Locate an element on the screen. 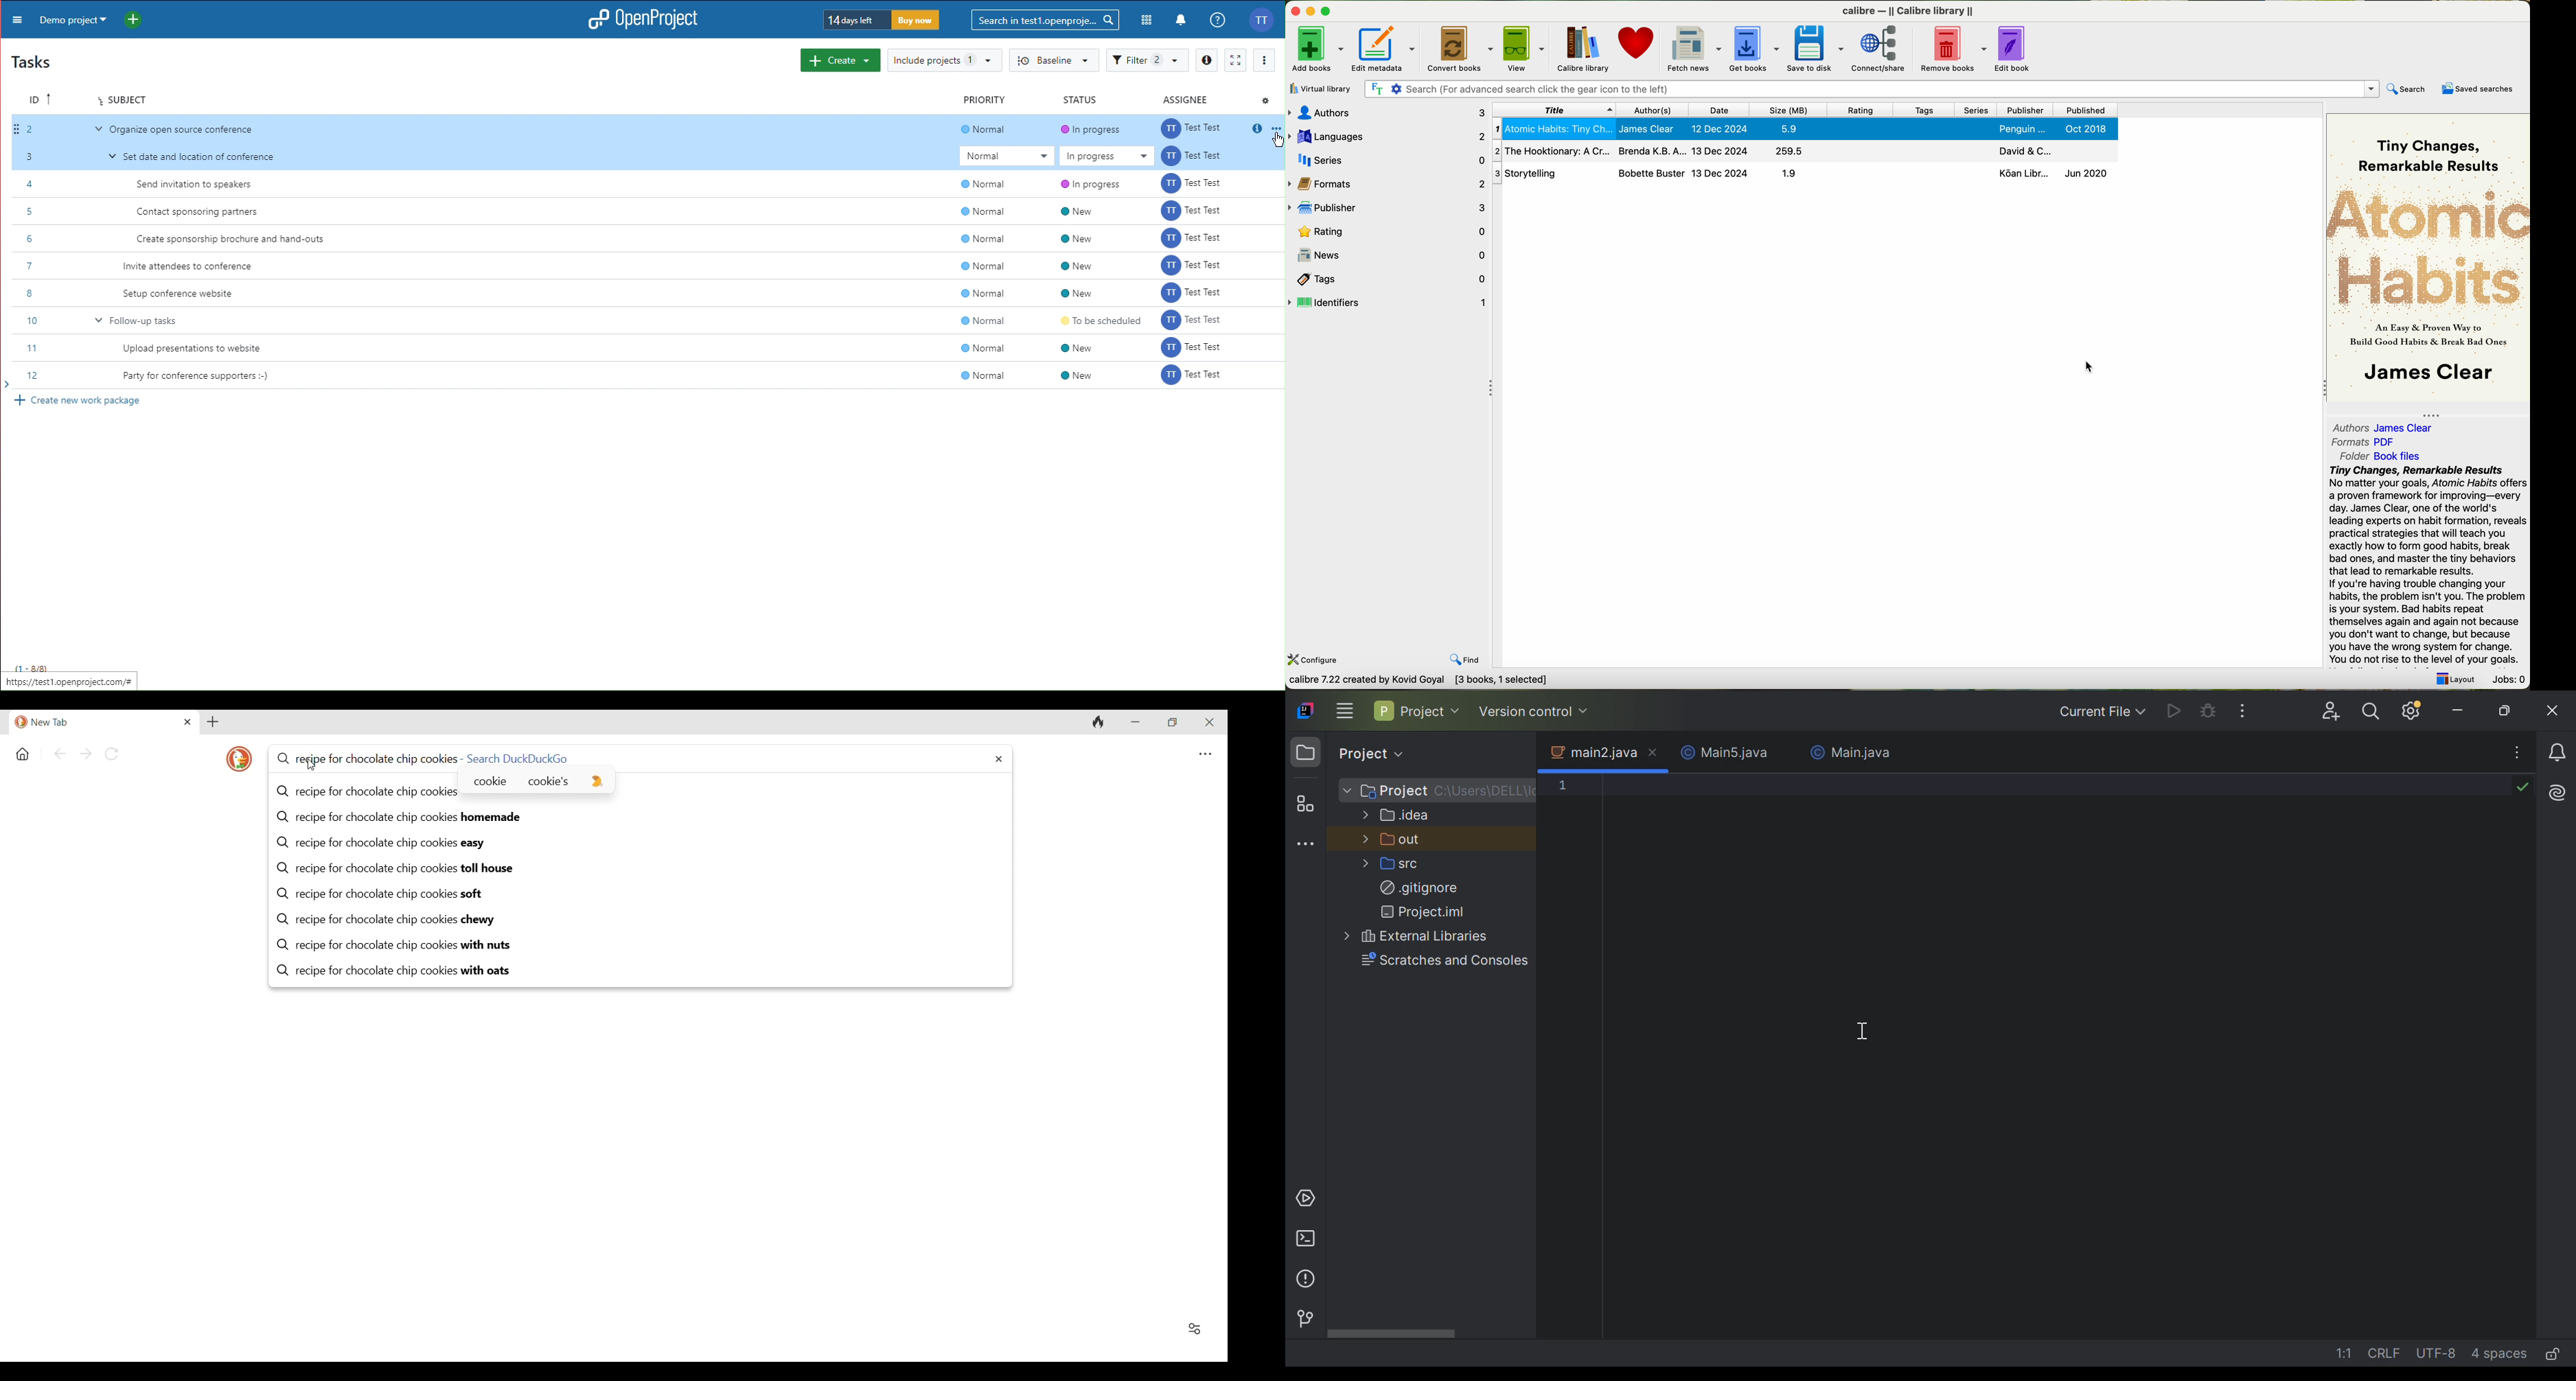 This screenshot has height=1400, width=2576. authors is located at coordinates (1389, 110).